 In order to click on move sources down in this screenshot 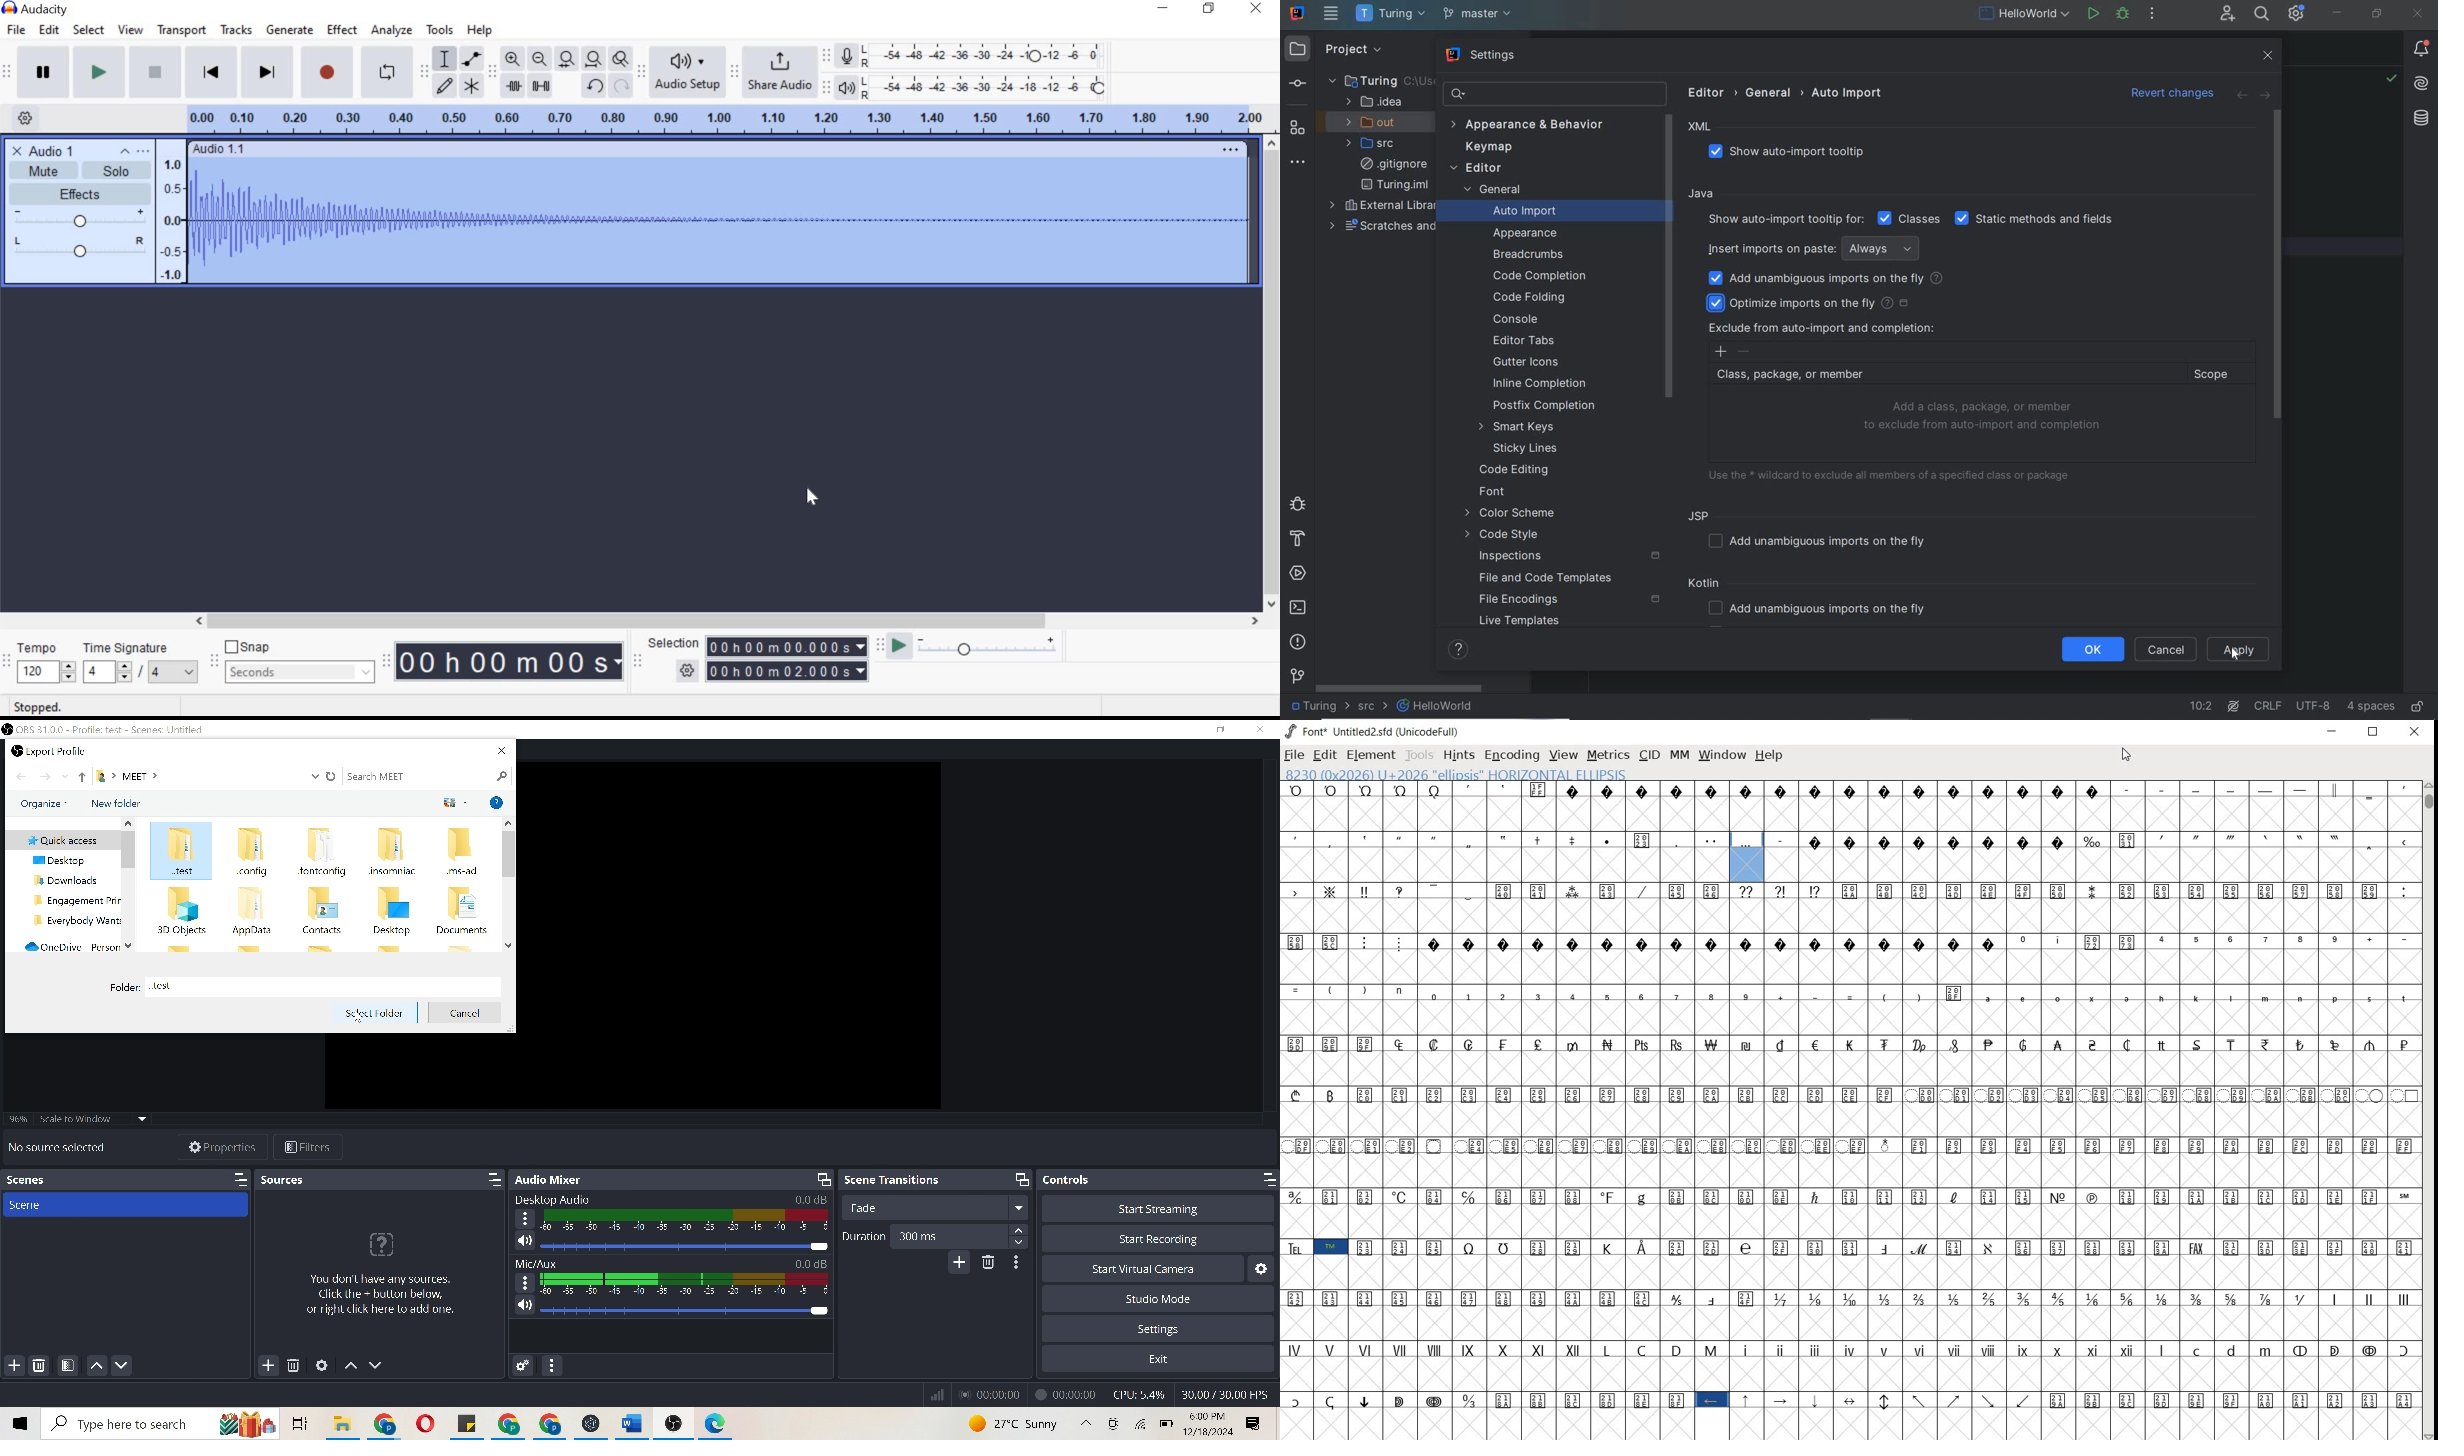, I will do `click(380, 1362)`.